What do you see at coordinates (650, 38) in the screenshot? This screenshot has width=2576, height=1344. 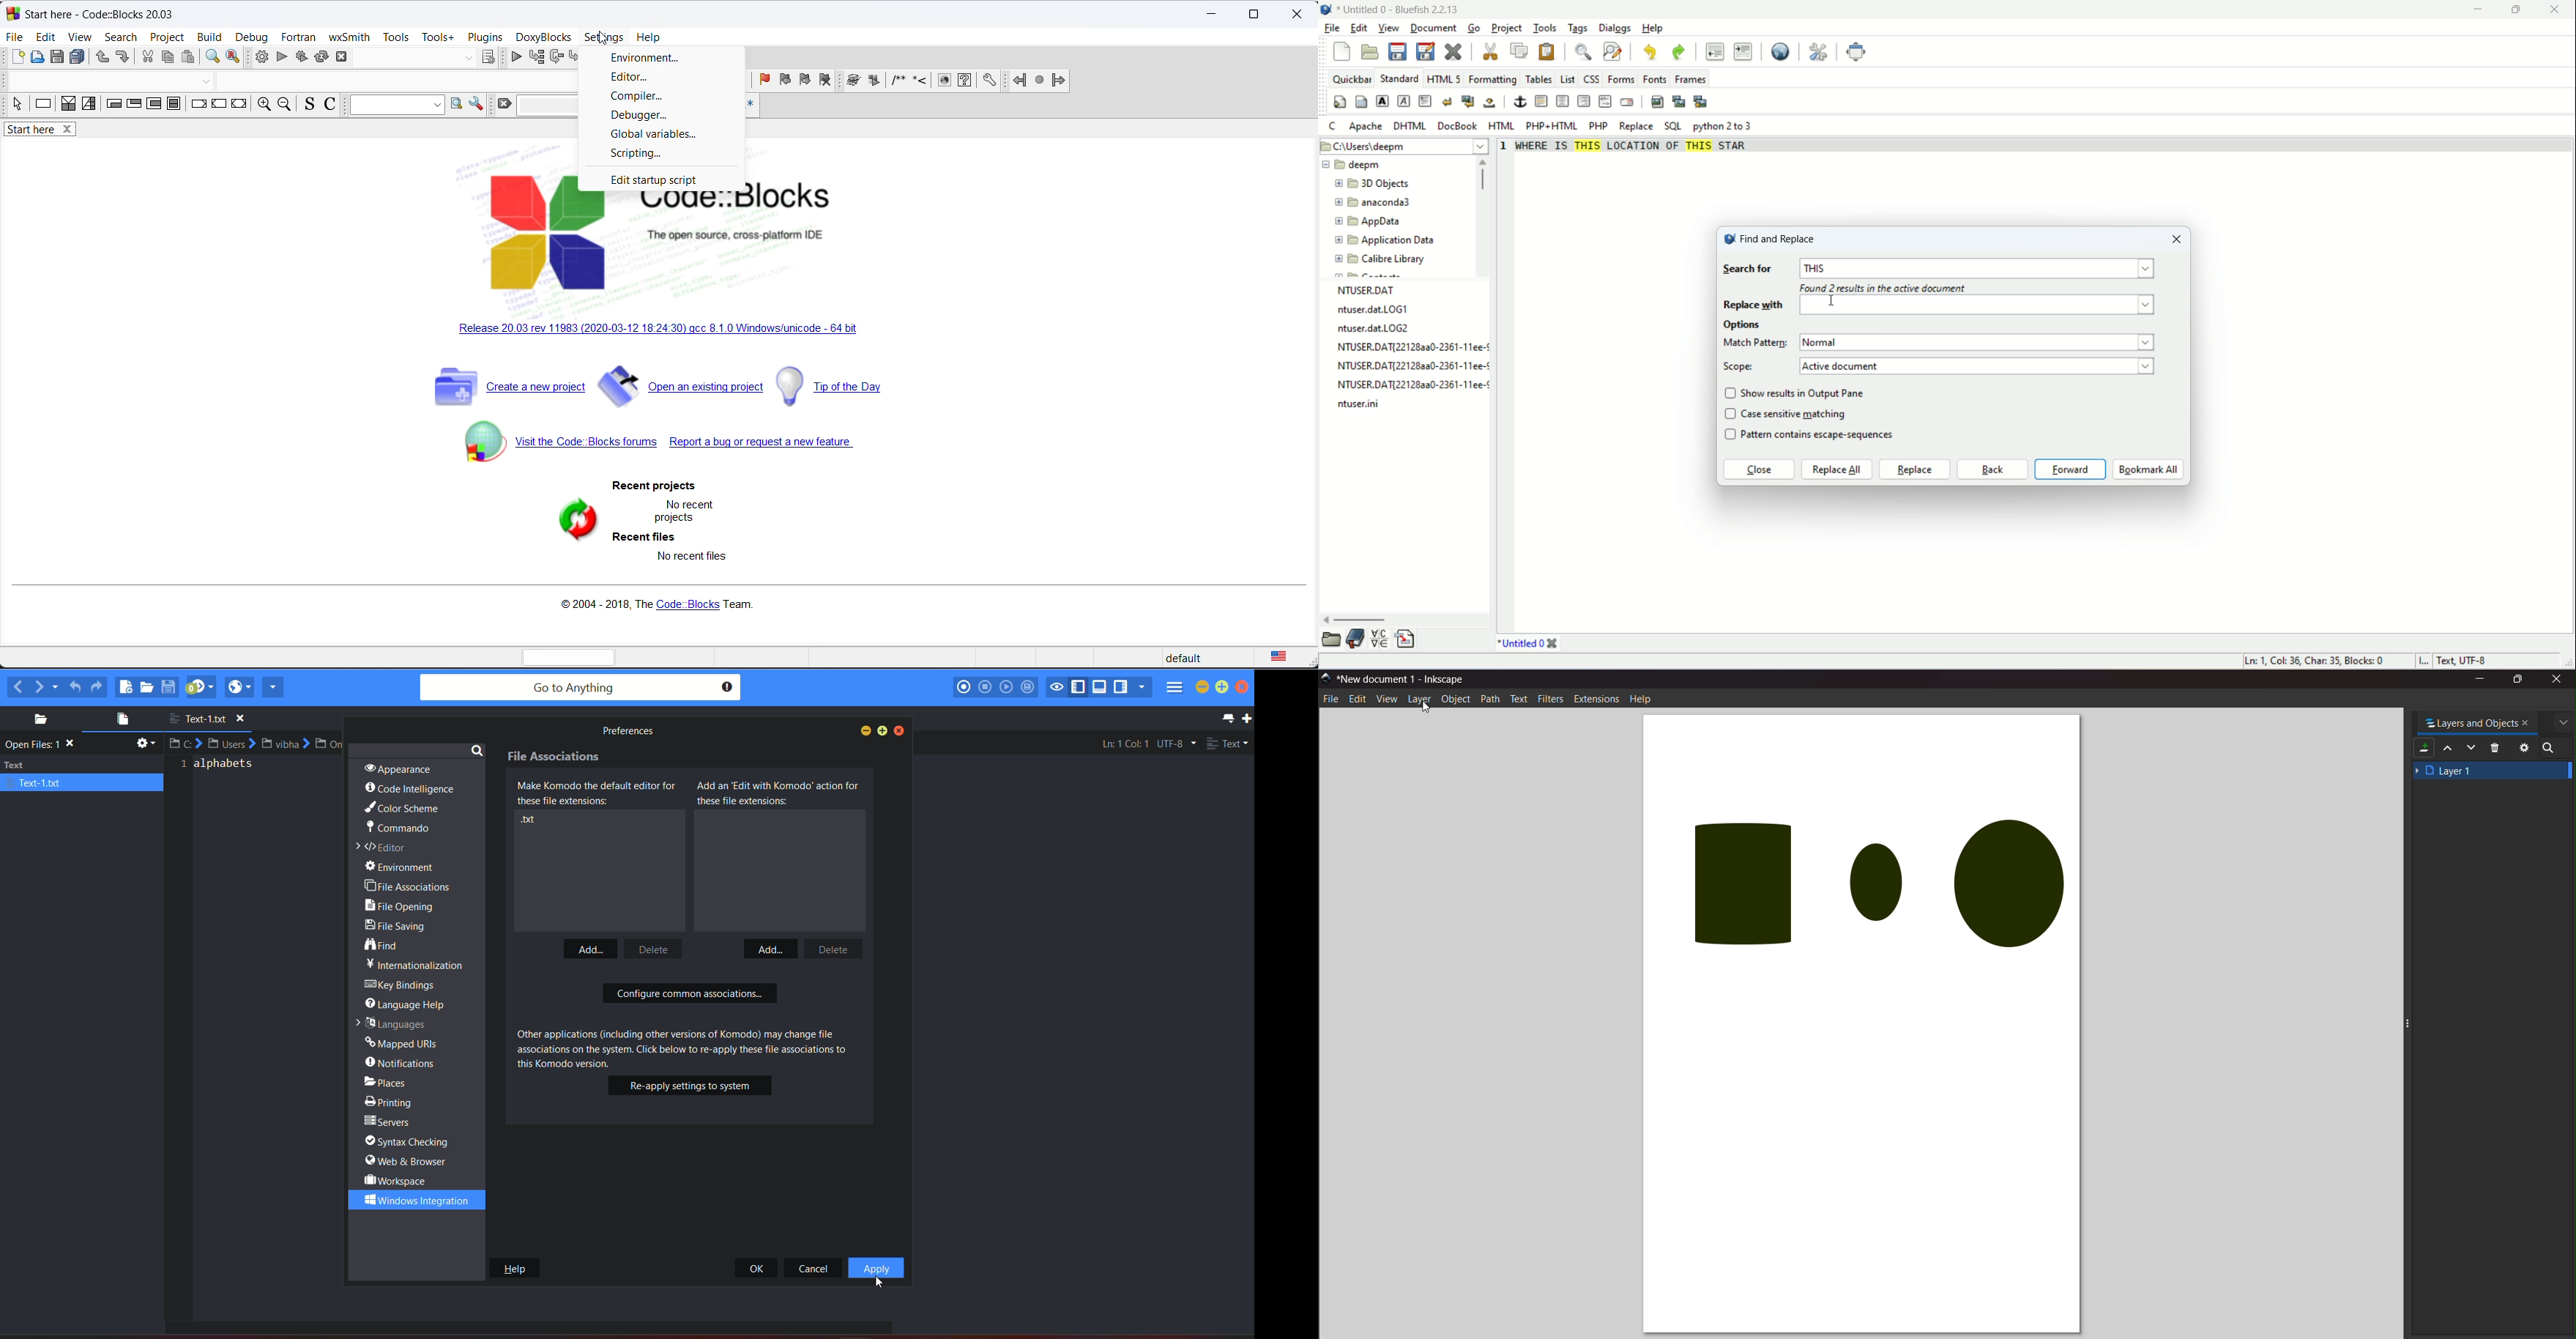 I see `help` at bounding box center [650, 38].